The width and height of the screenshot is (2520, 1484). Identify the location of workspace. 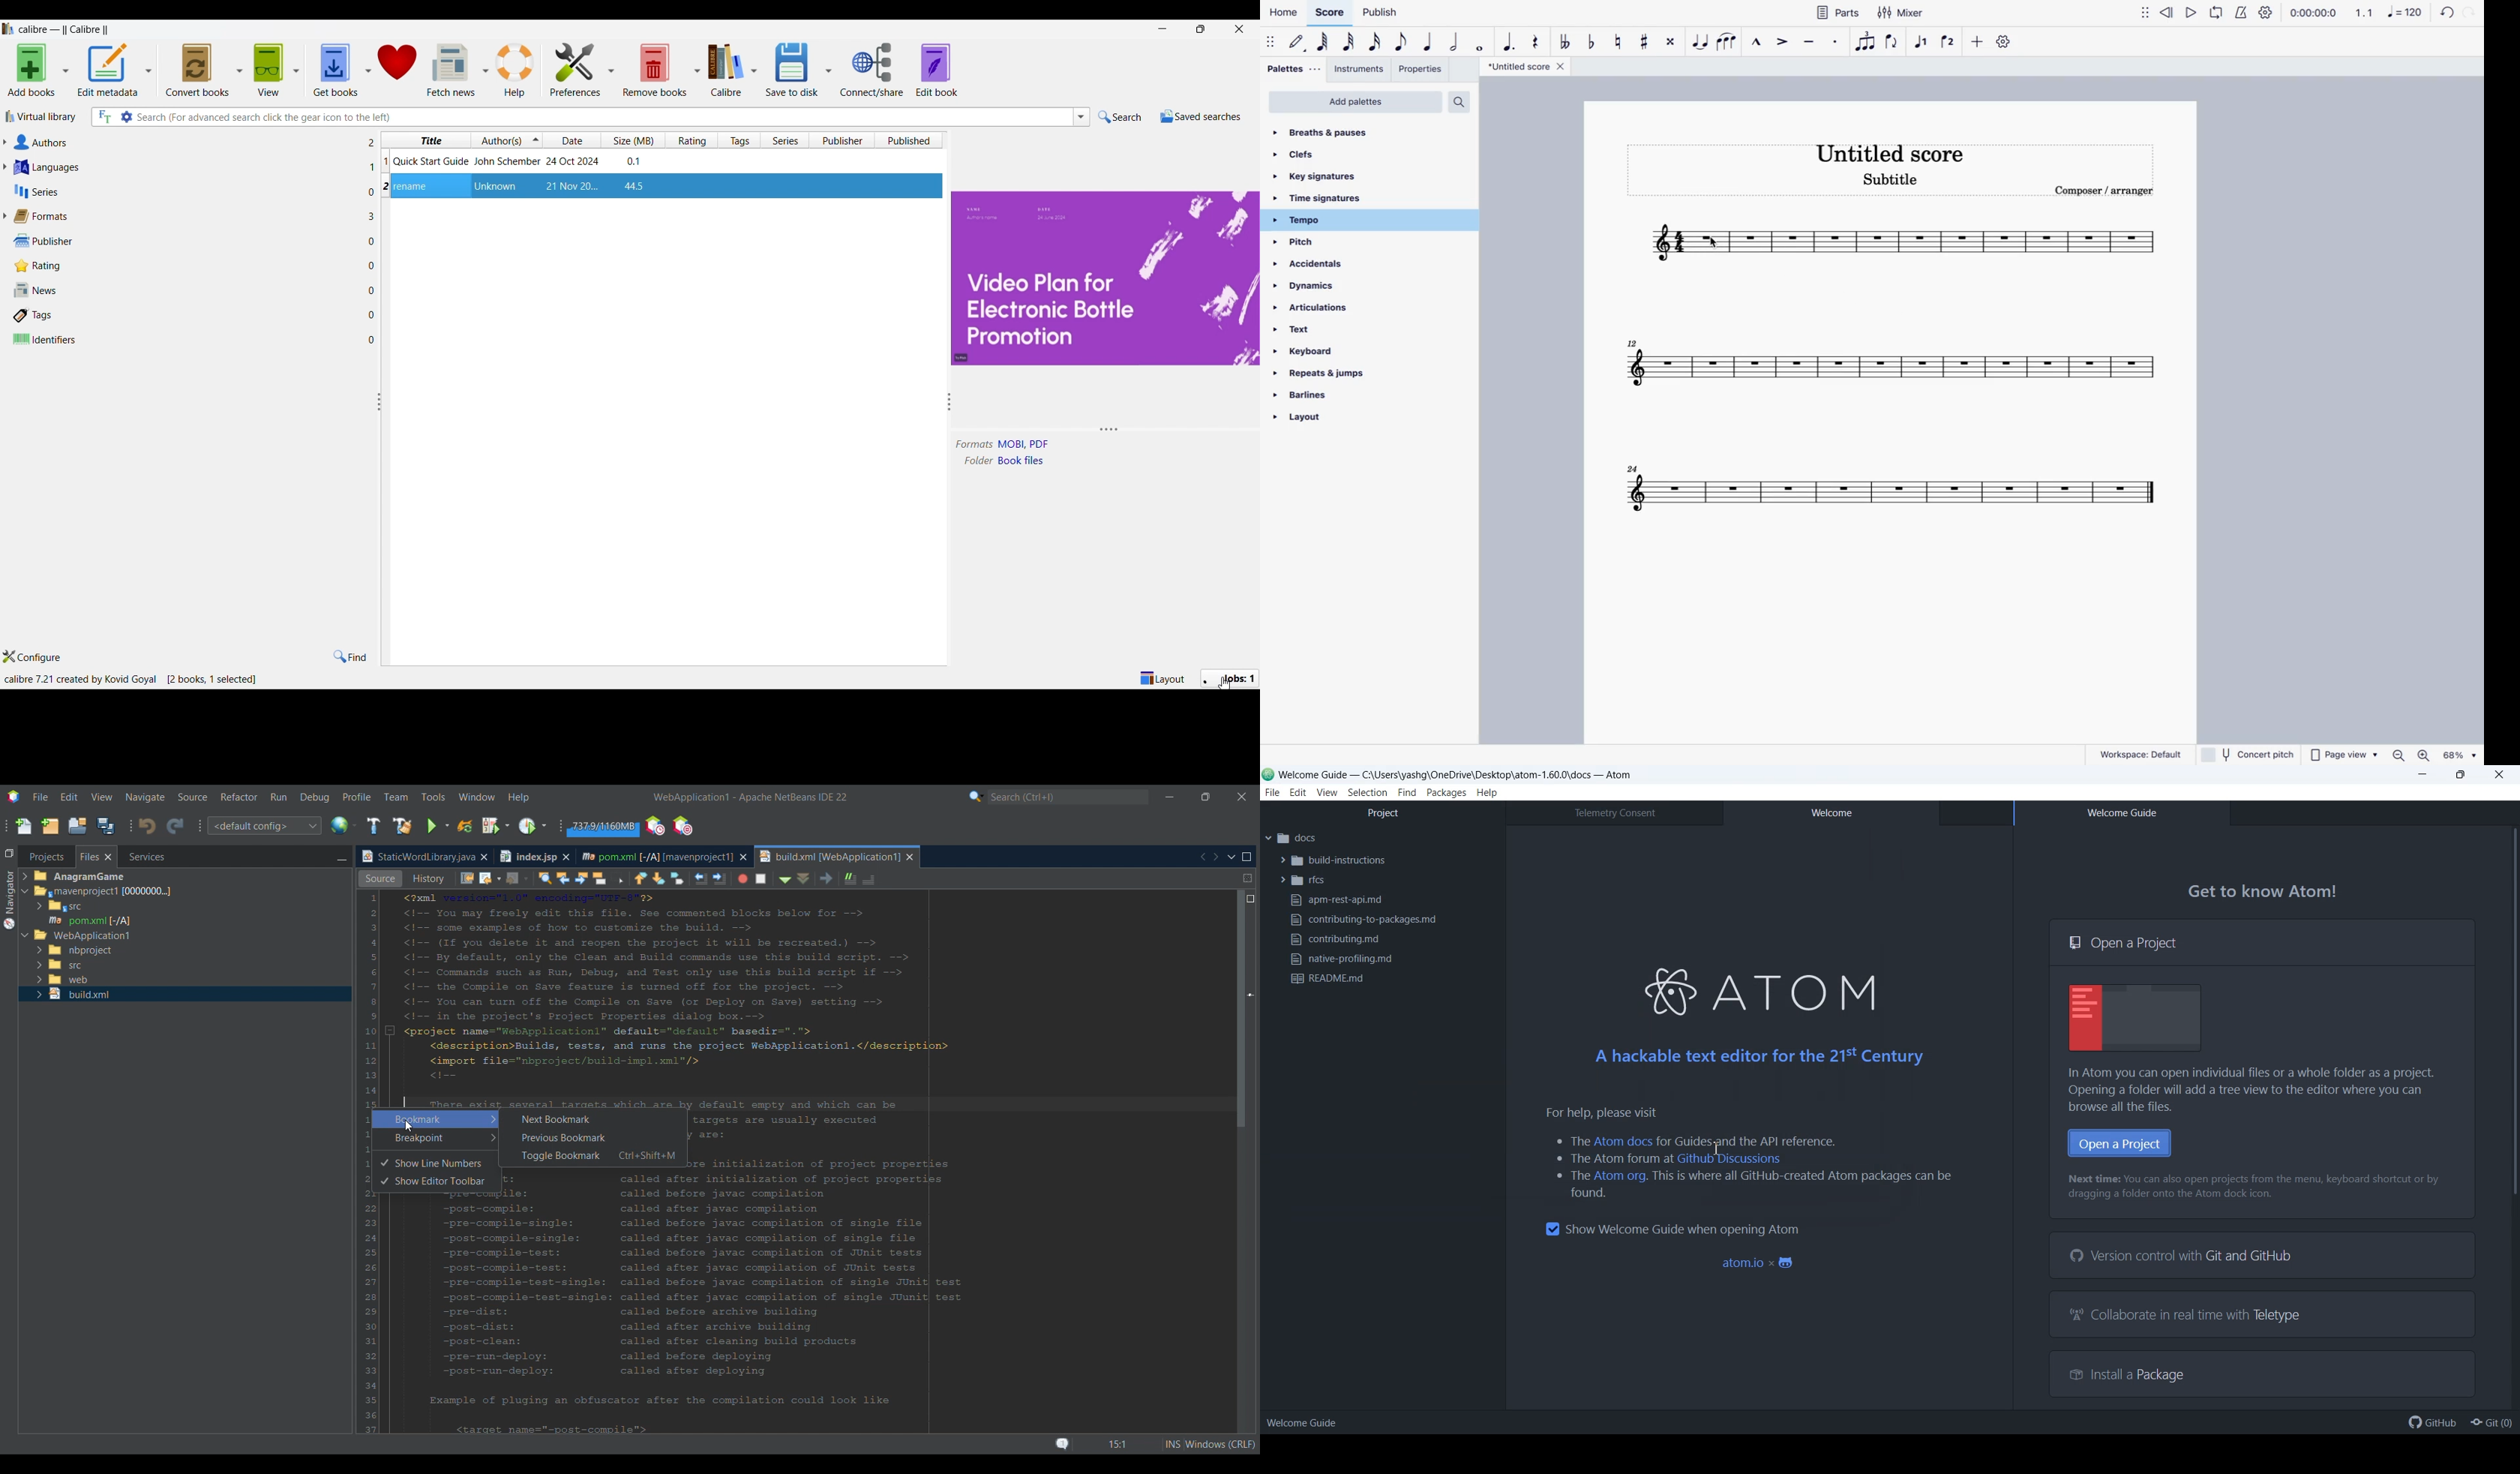
(2140, 752).